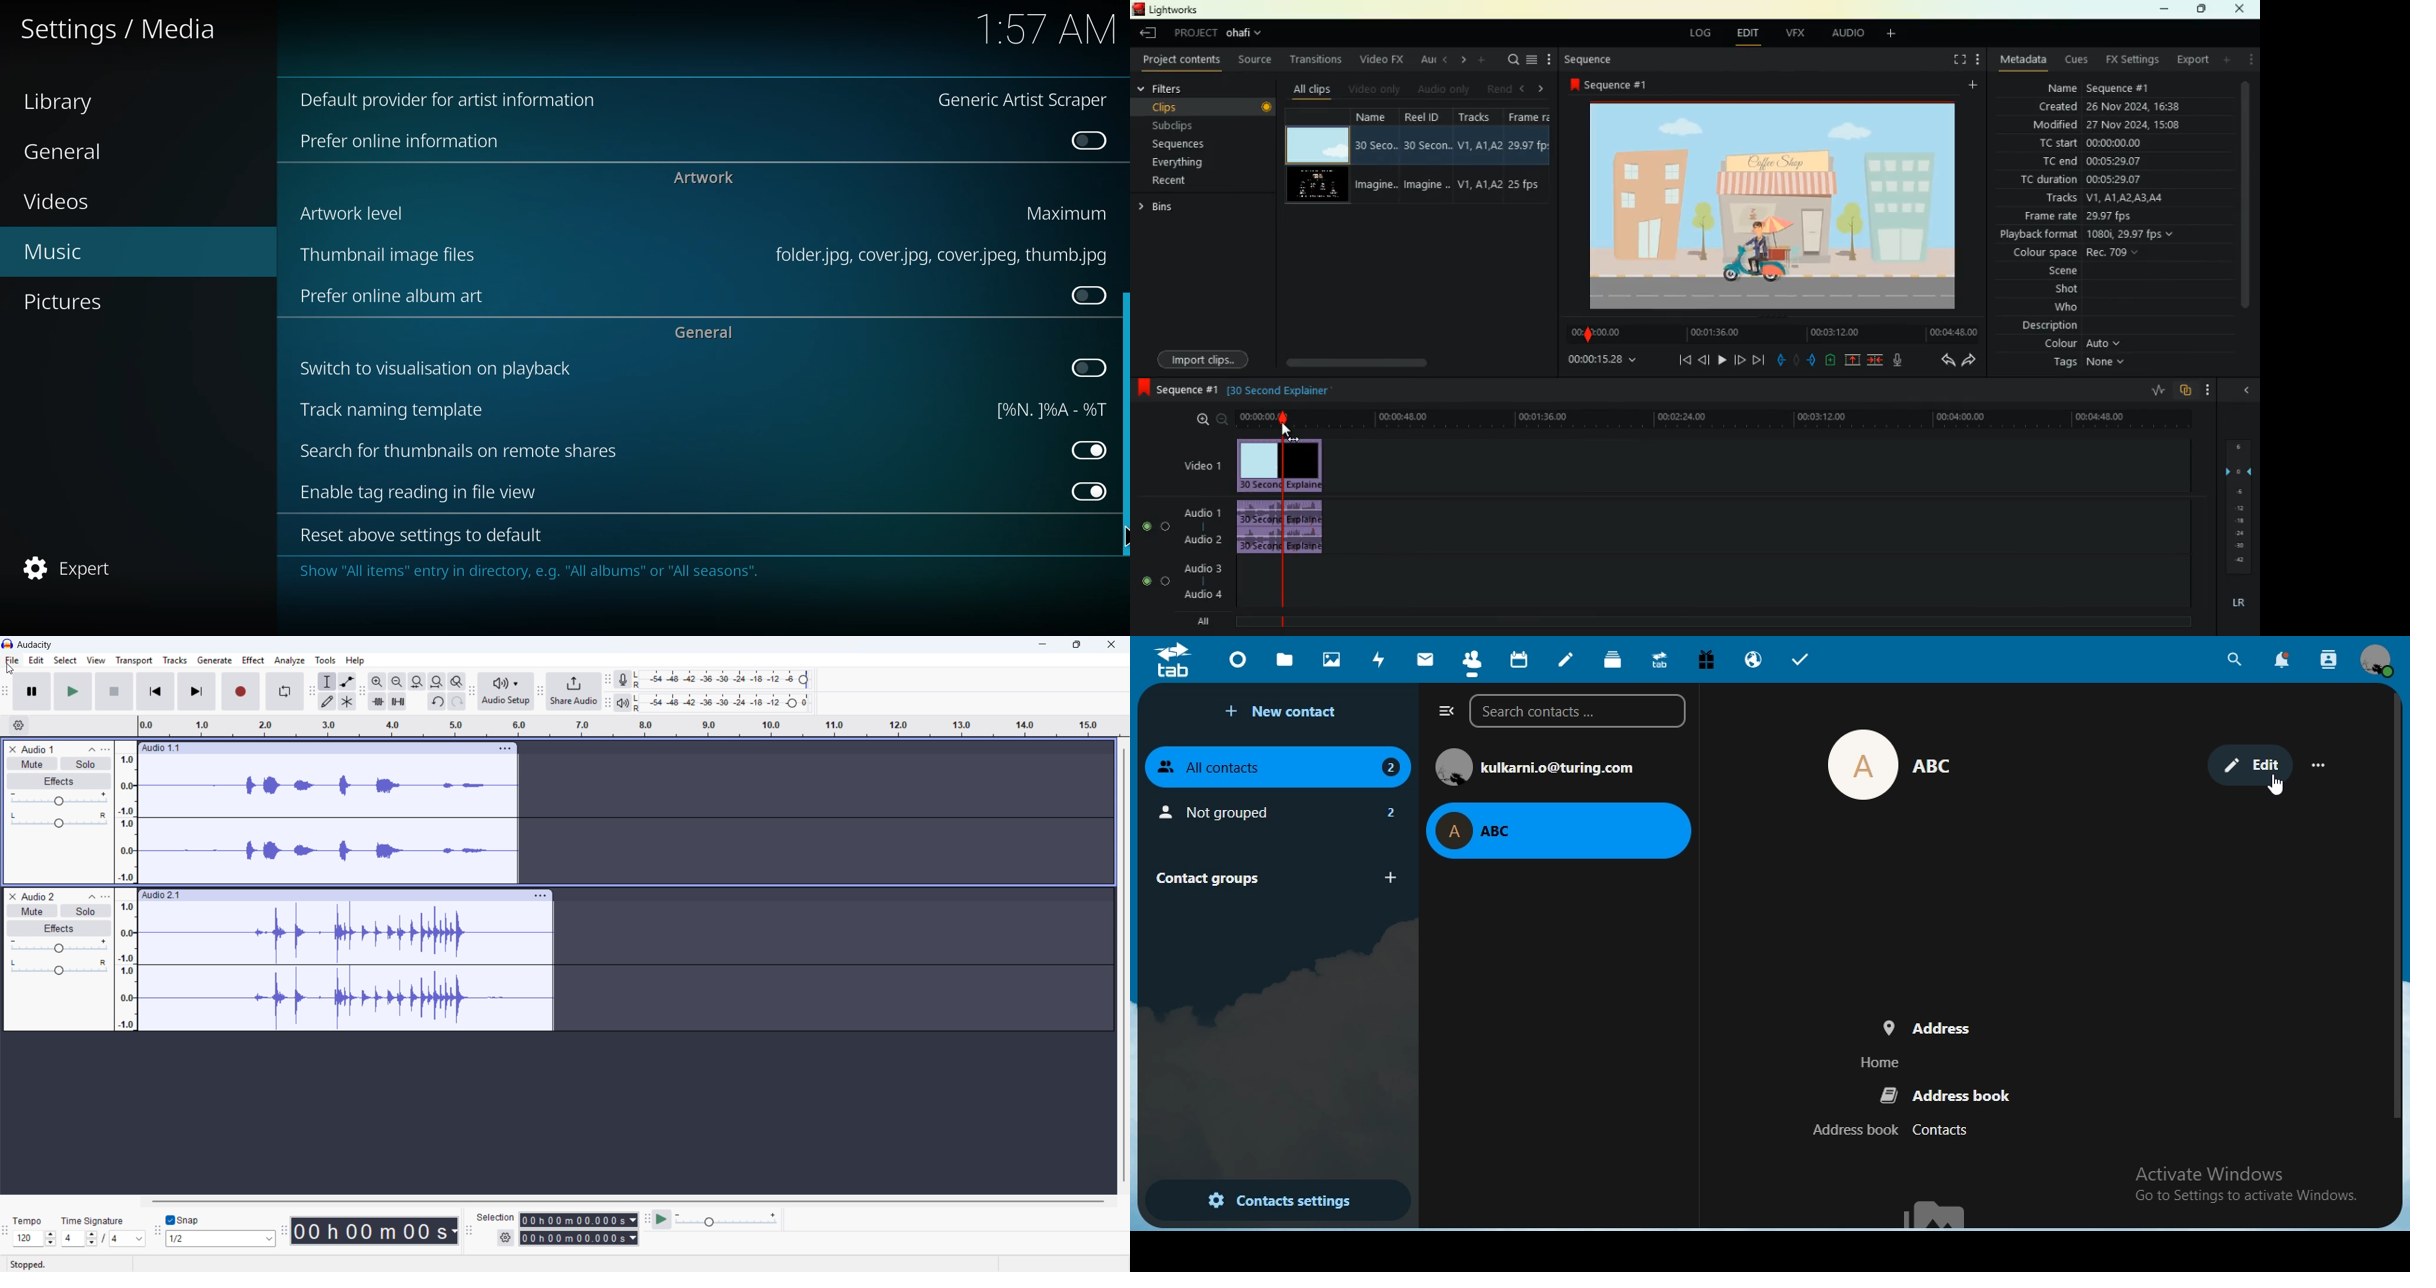  I want to click on menu, so click(1982, 59).